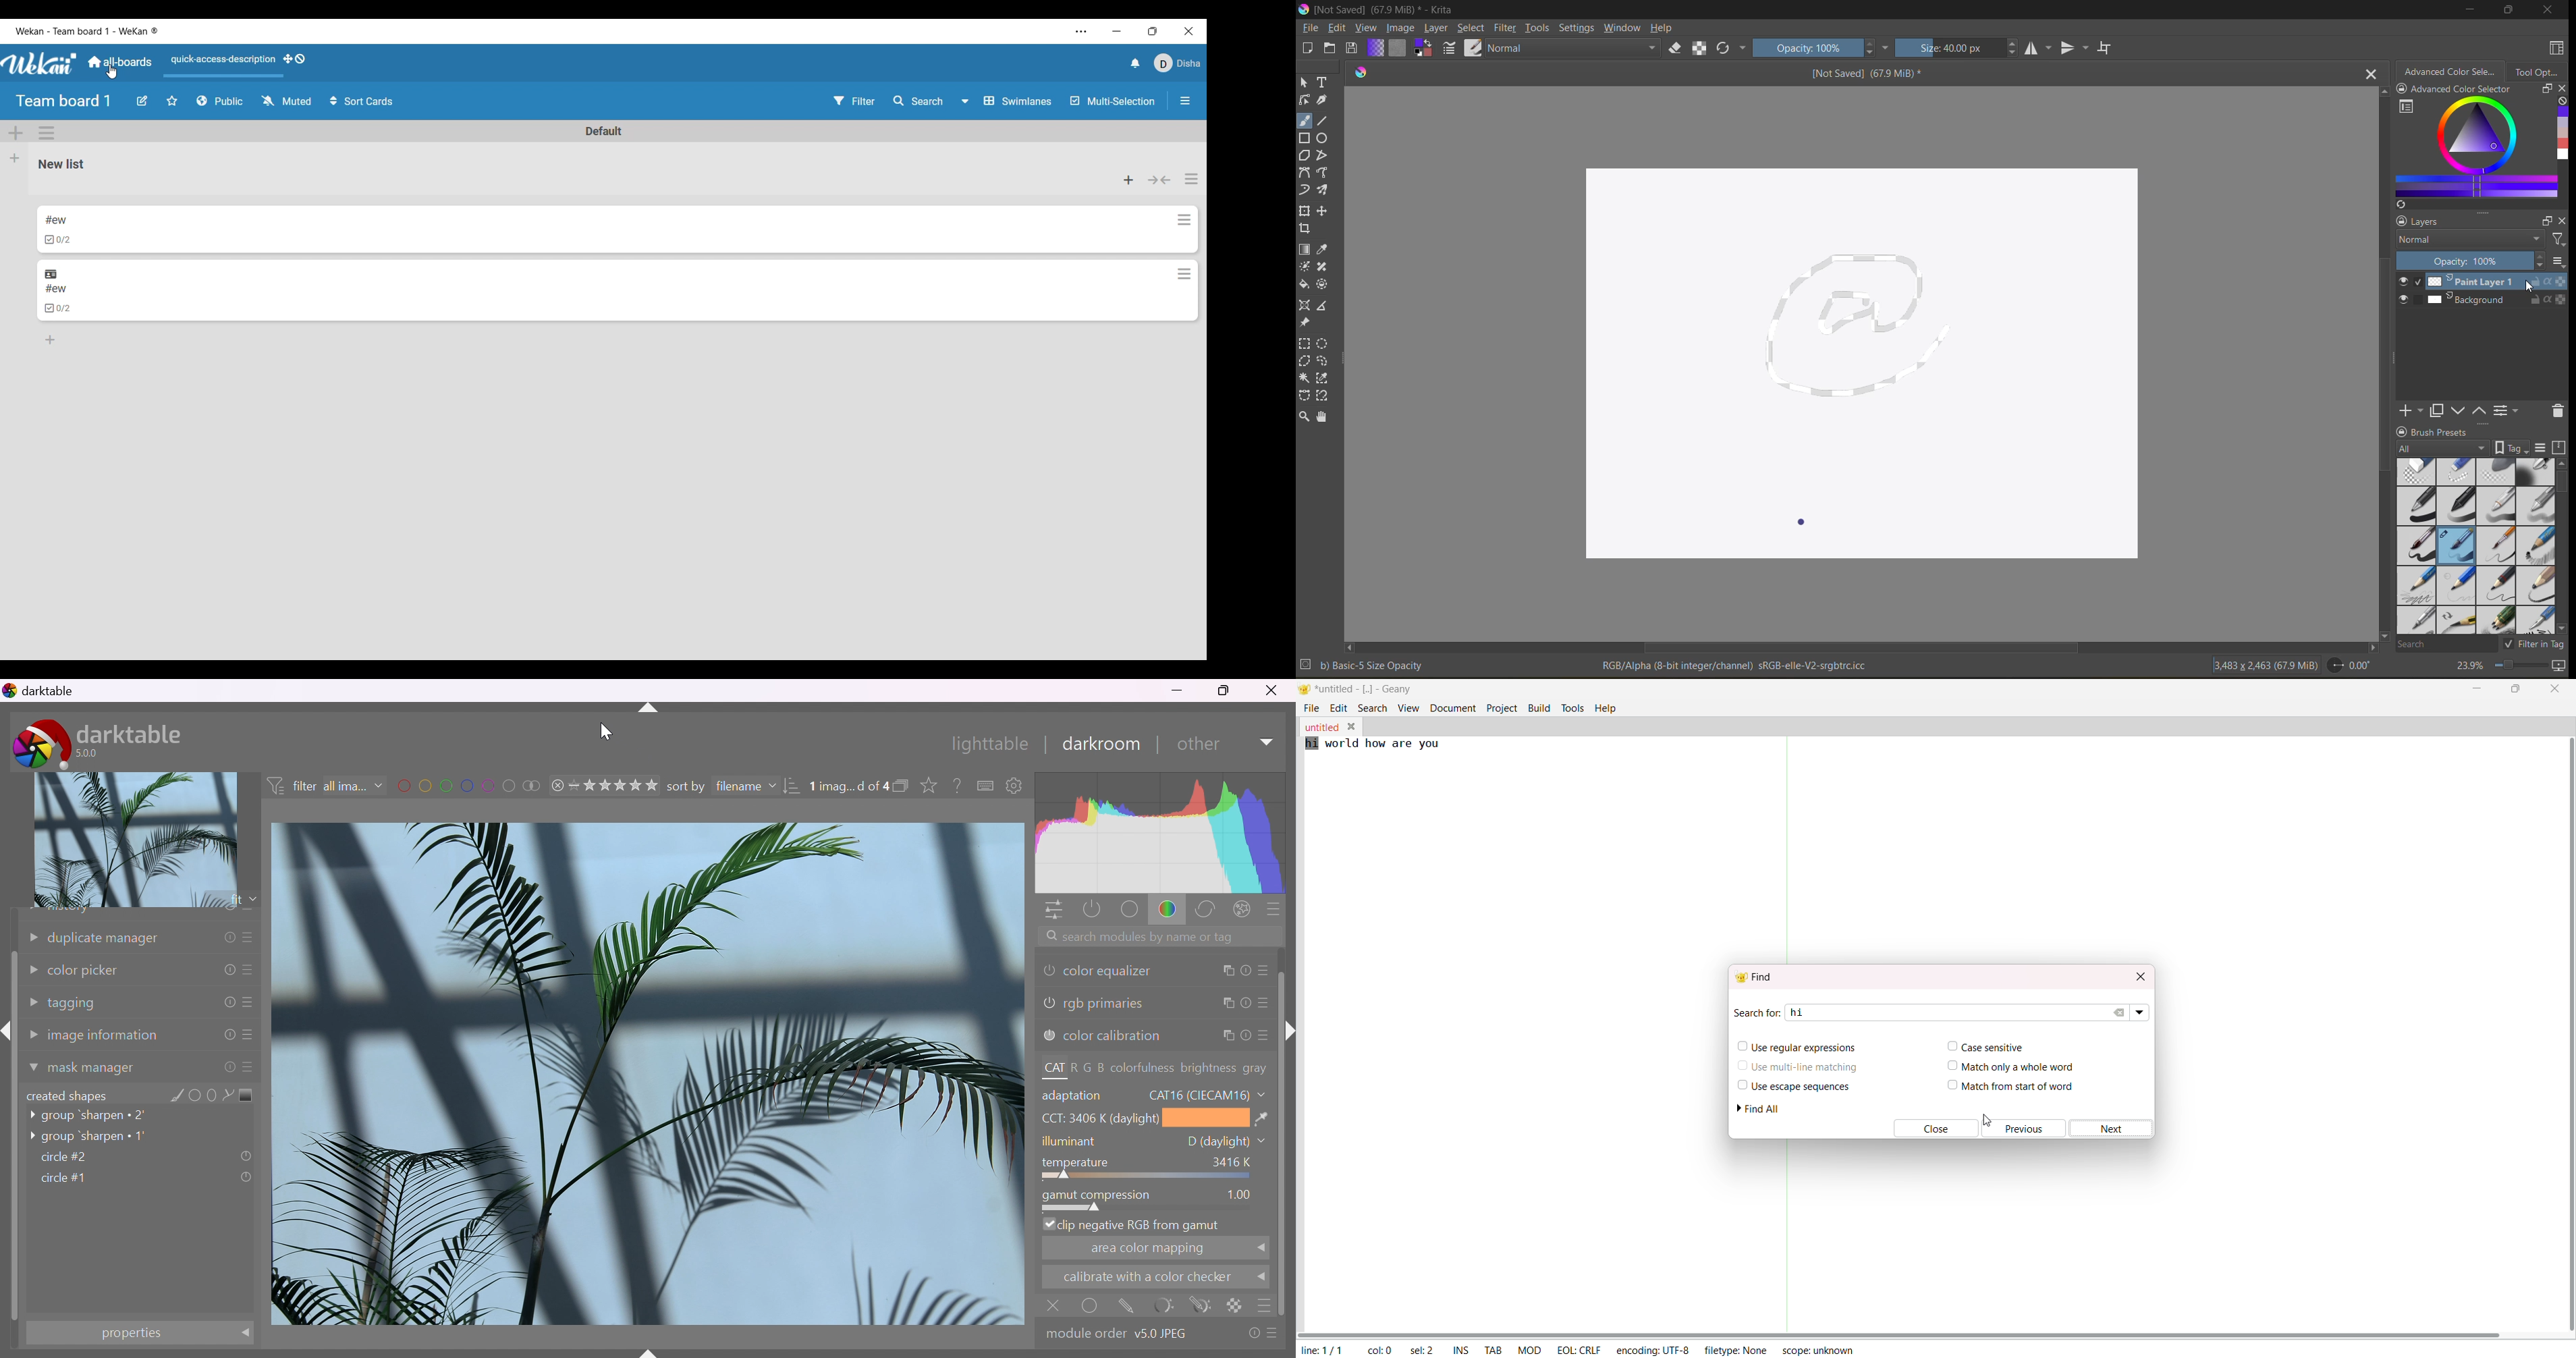  Describe the element at coordinates (1153, 1002) in the screenshot. I see `rgb primaries` at that location.